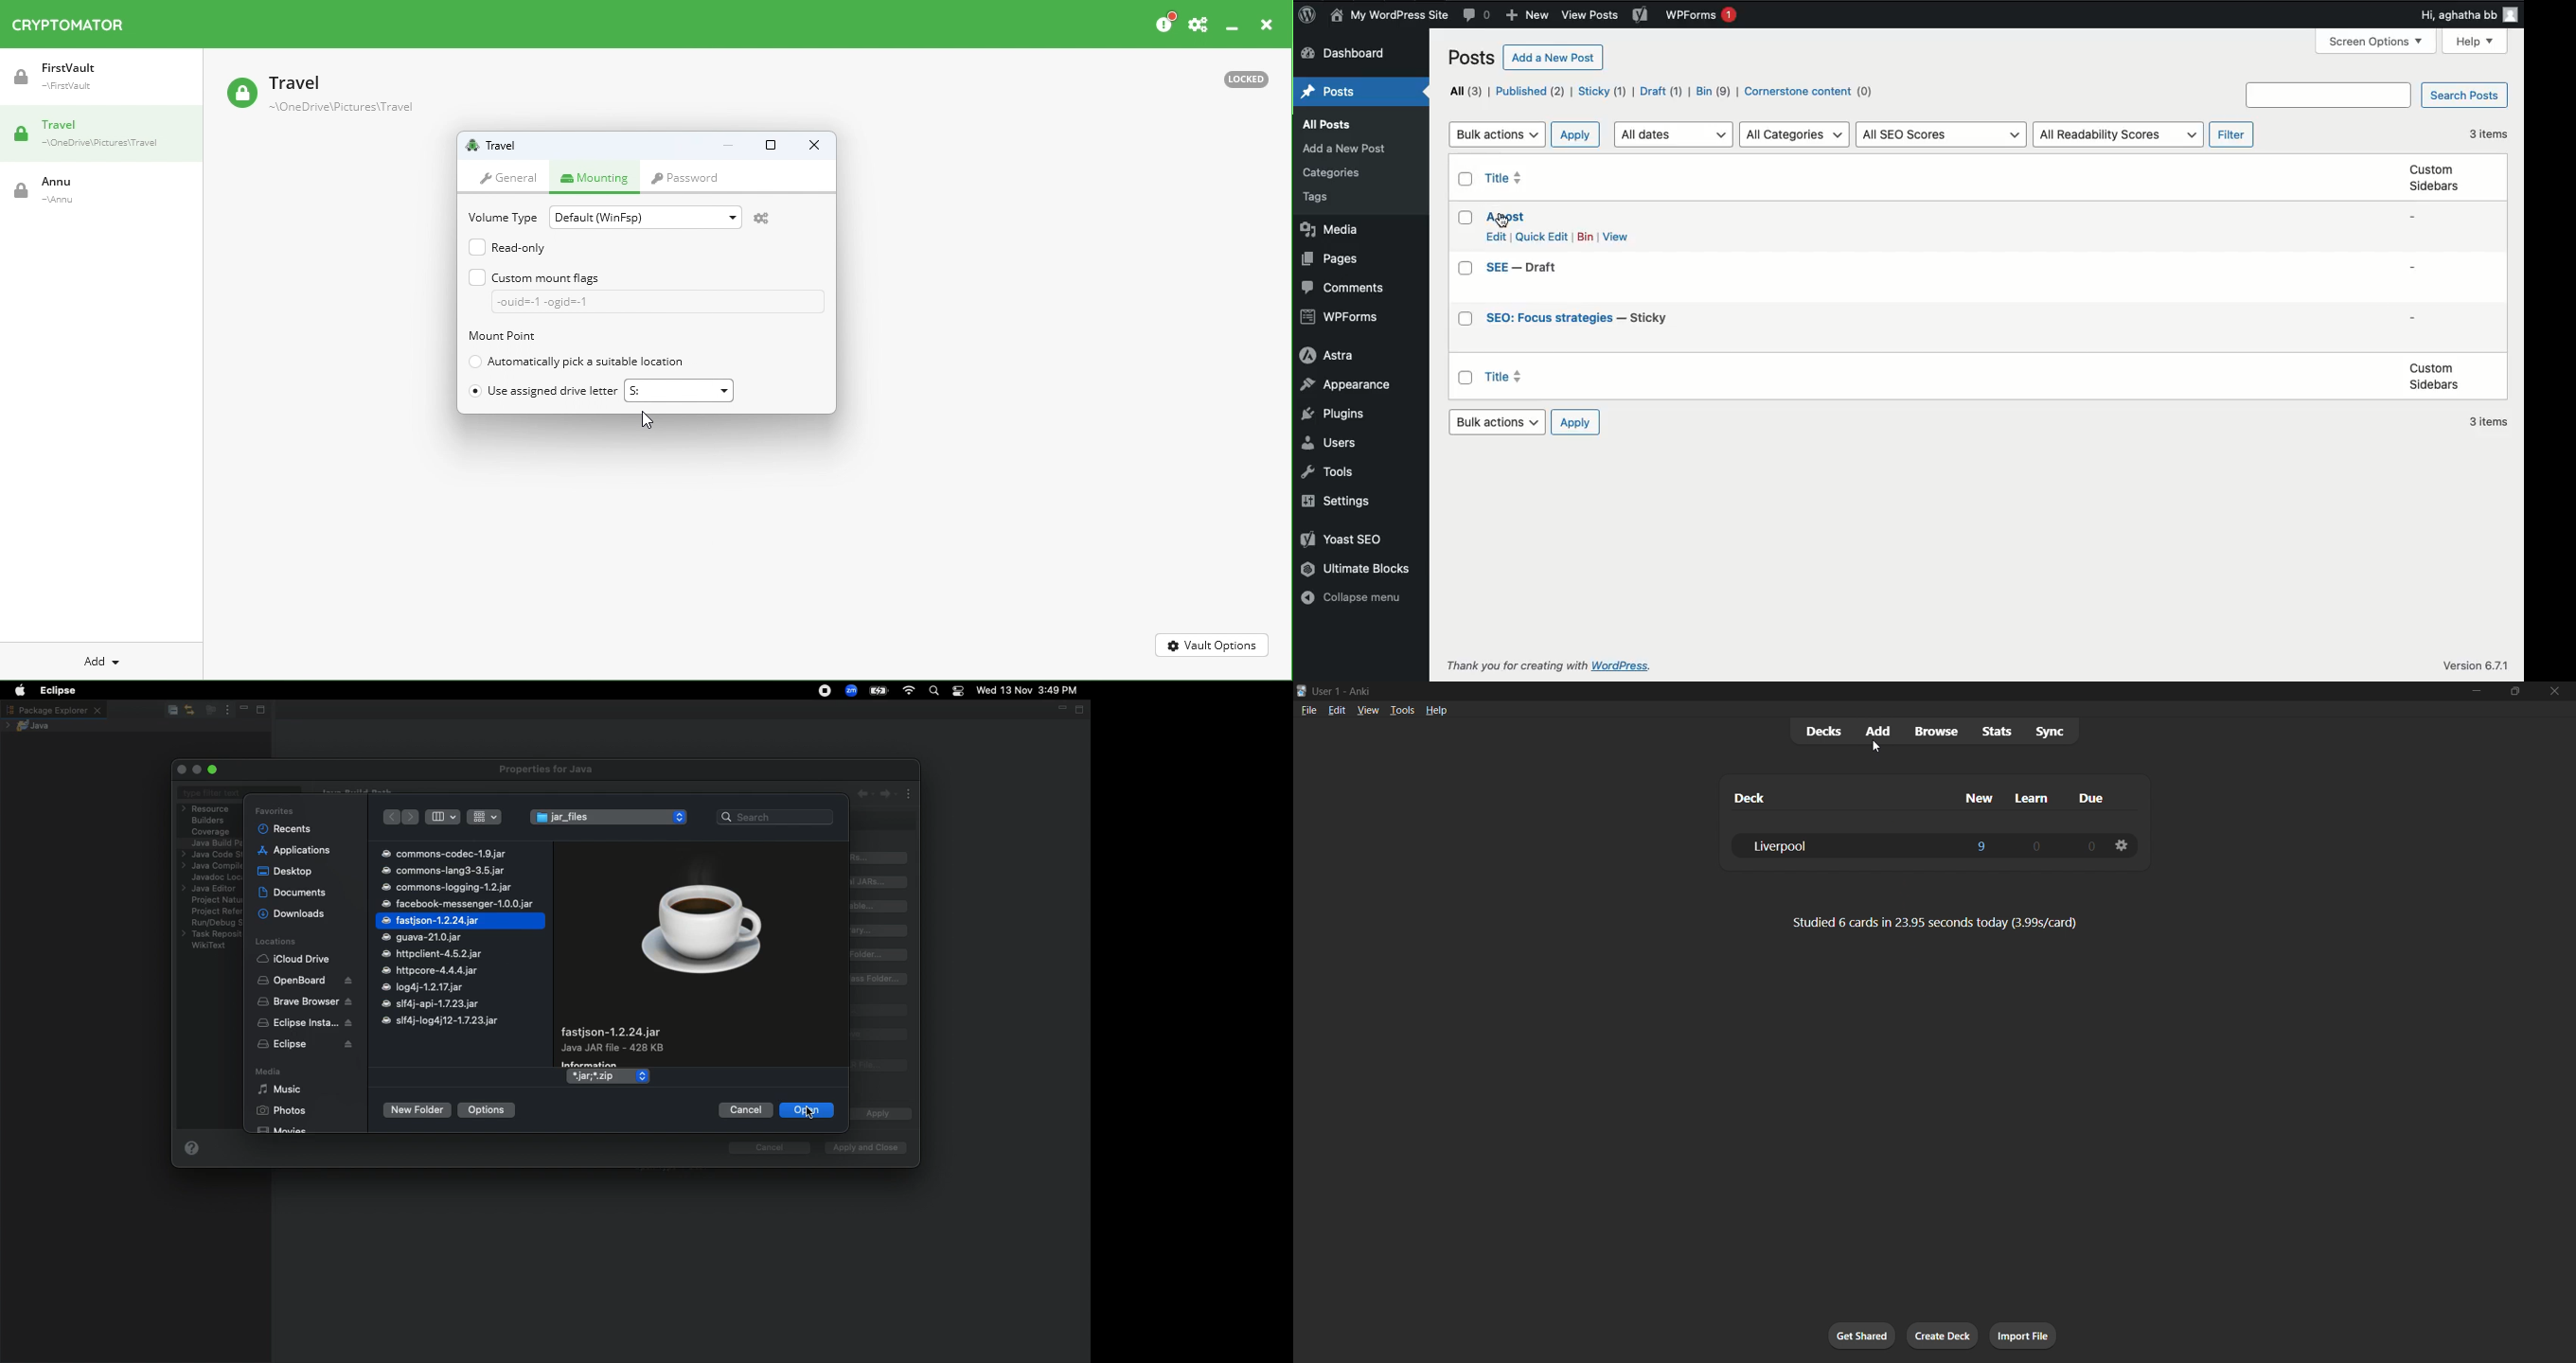 The height and width of the screenshot is (1372, 2576). What do you see at coordinates (1553, 57) in the screenshot?
I see `Add a new post` at bounding box center [1553, 57].